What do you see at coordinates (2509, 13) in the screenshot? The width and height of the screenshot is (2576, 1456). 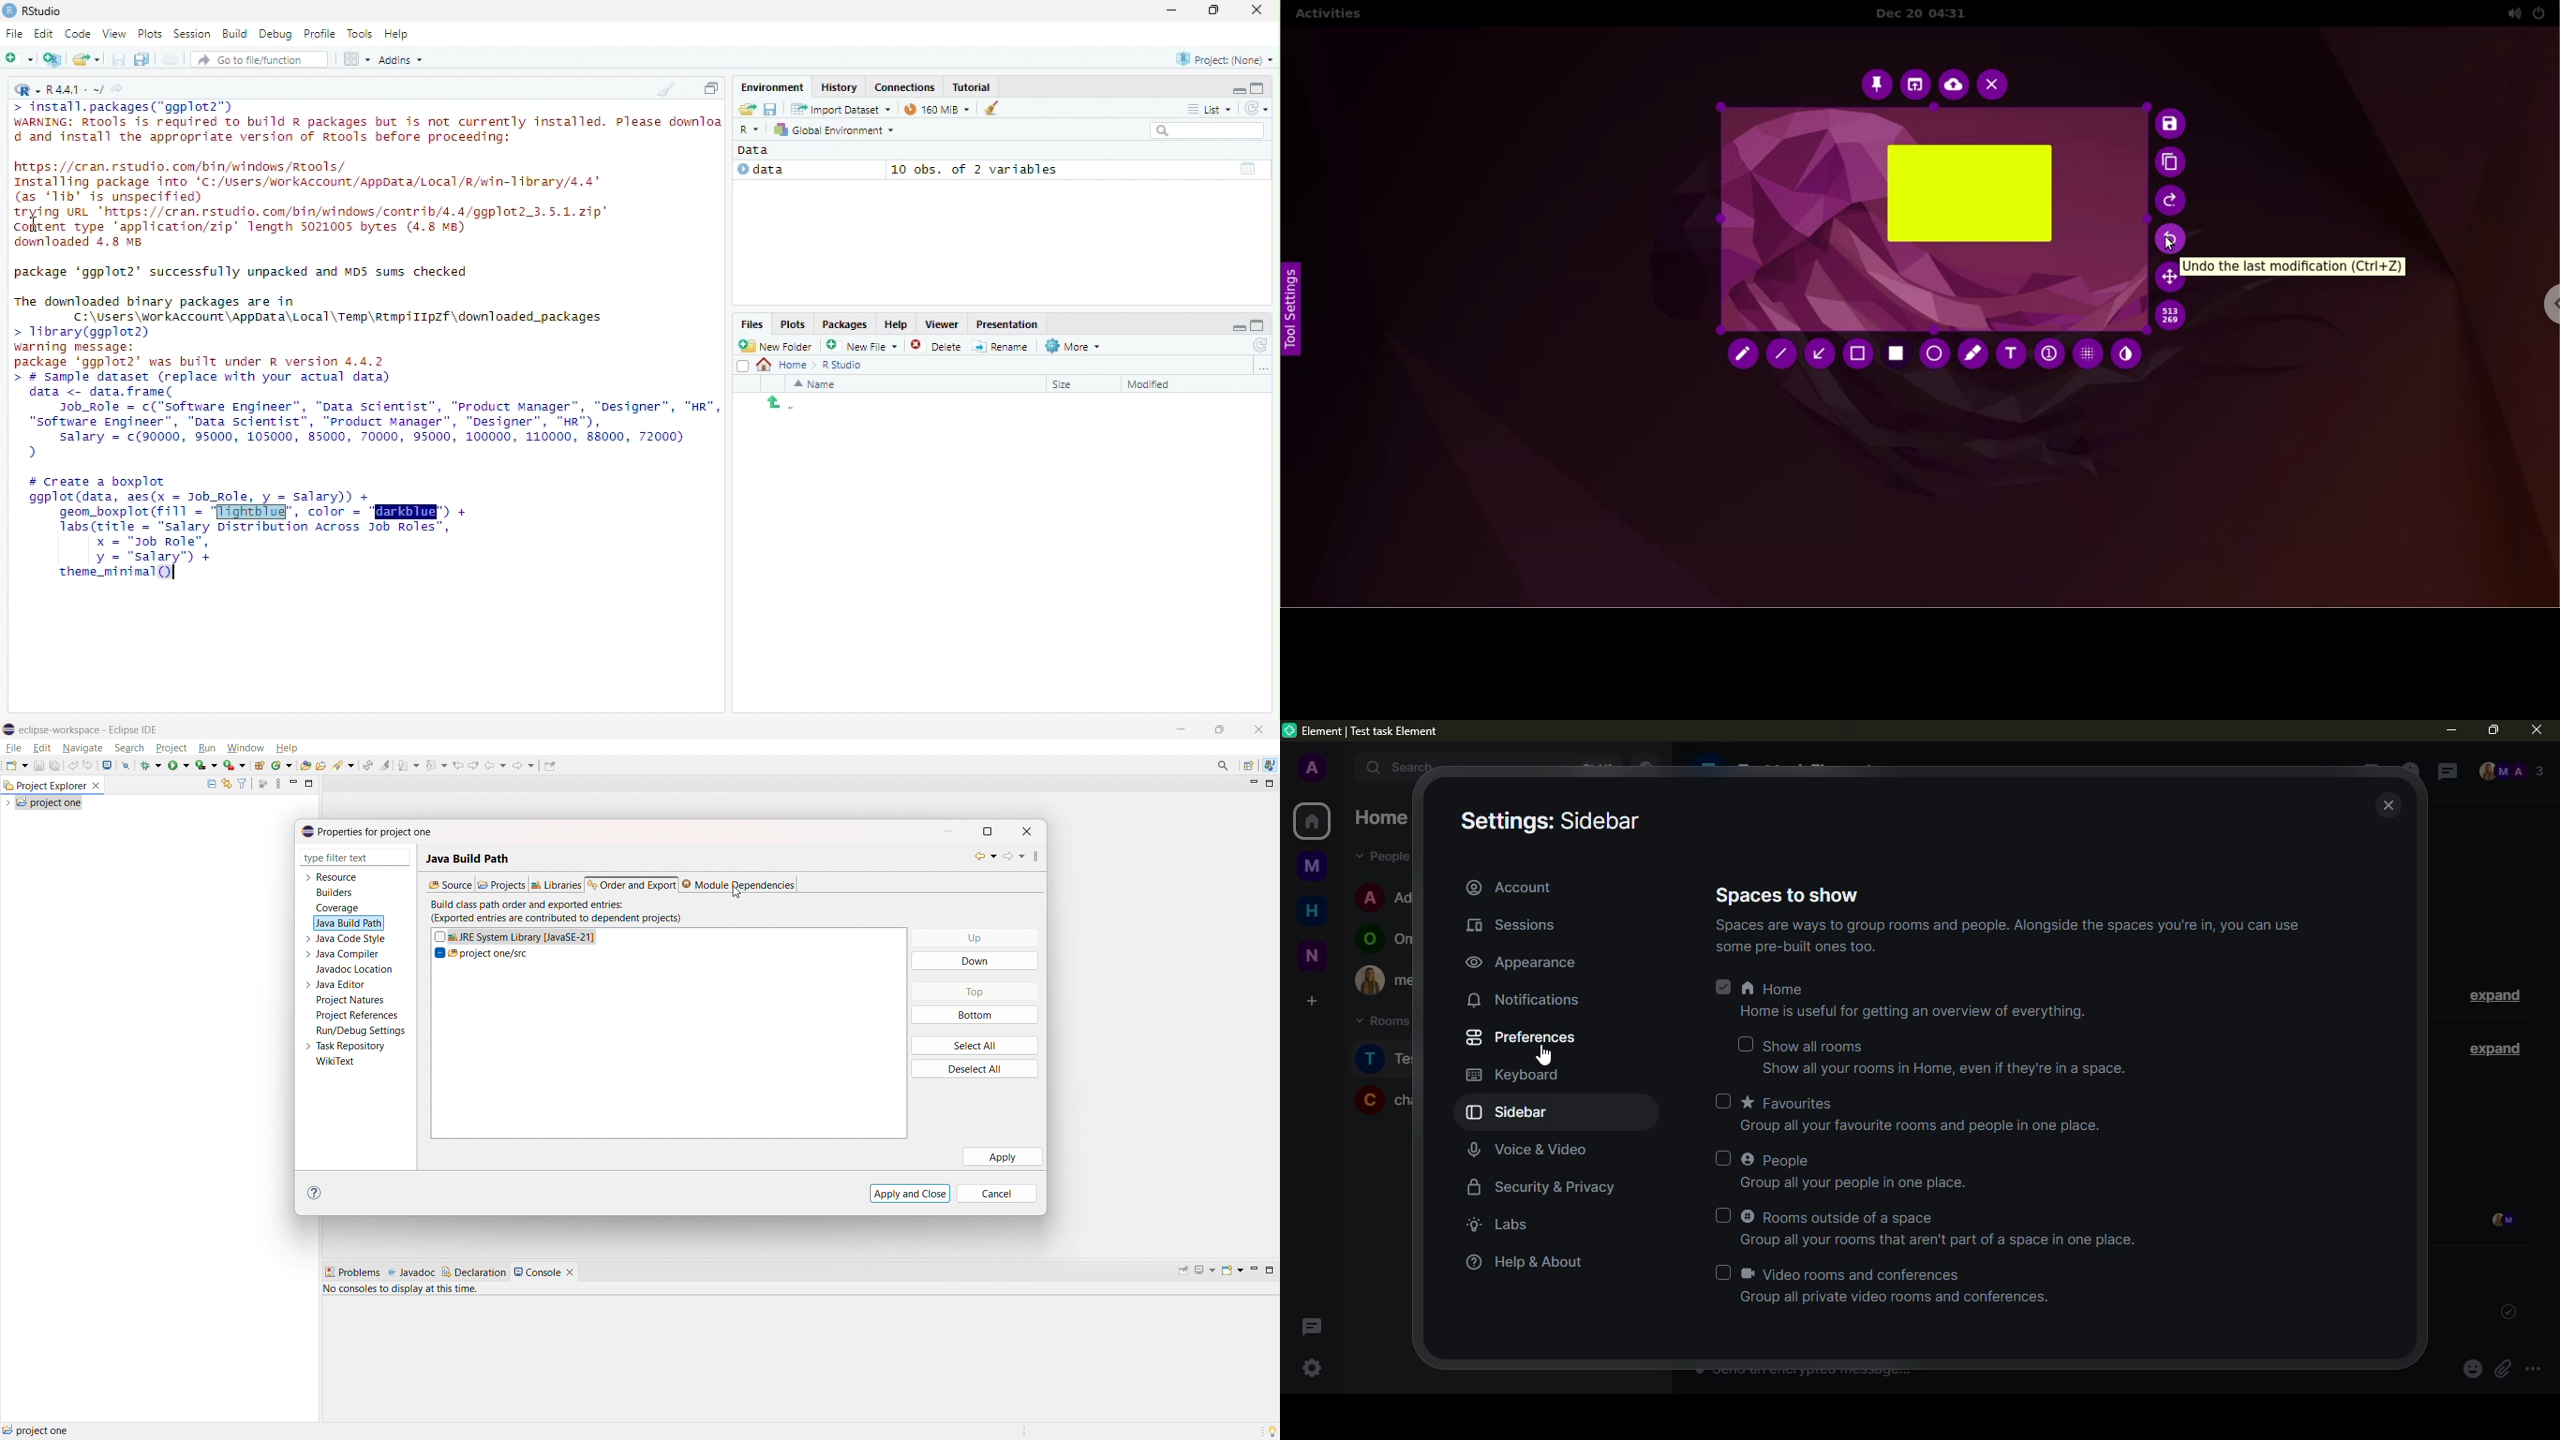 I see `sound setting options` at bounding box center [2509, 13].